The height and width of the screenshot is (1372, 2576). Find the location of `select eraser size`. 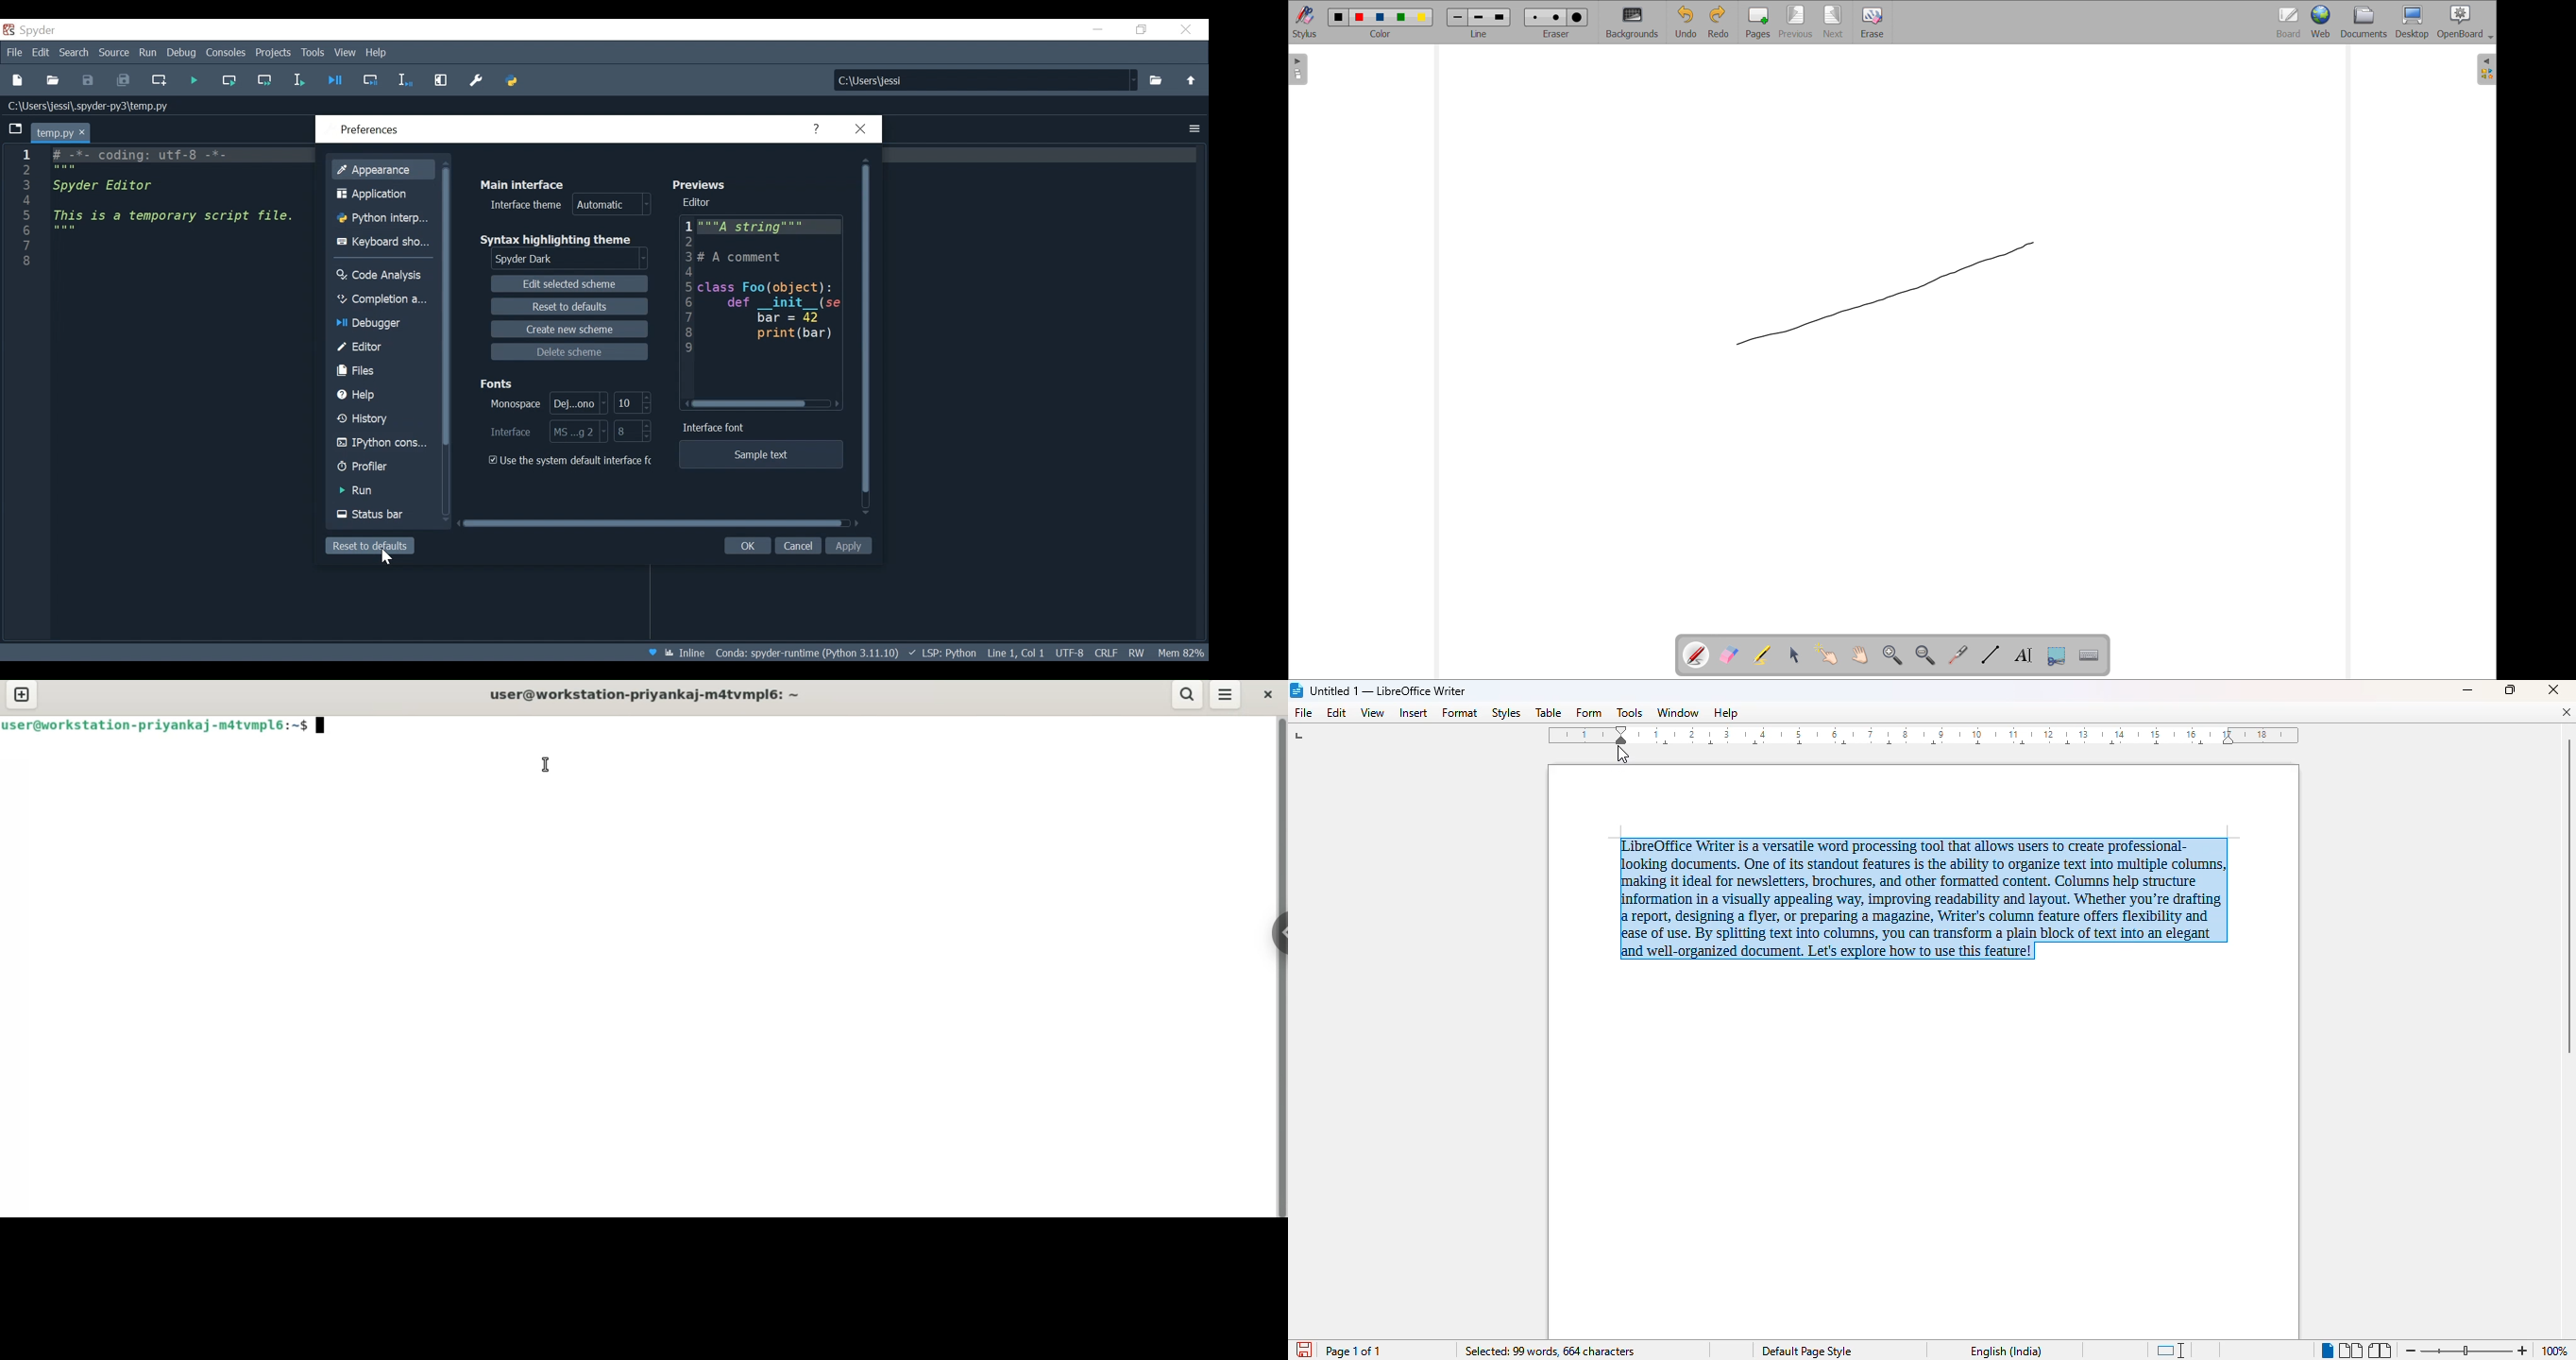

select eraser size is located at coordinates (1557, 34).